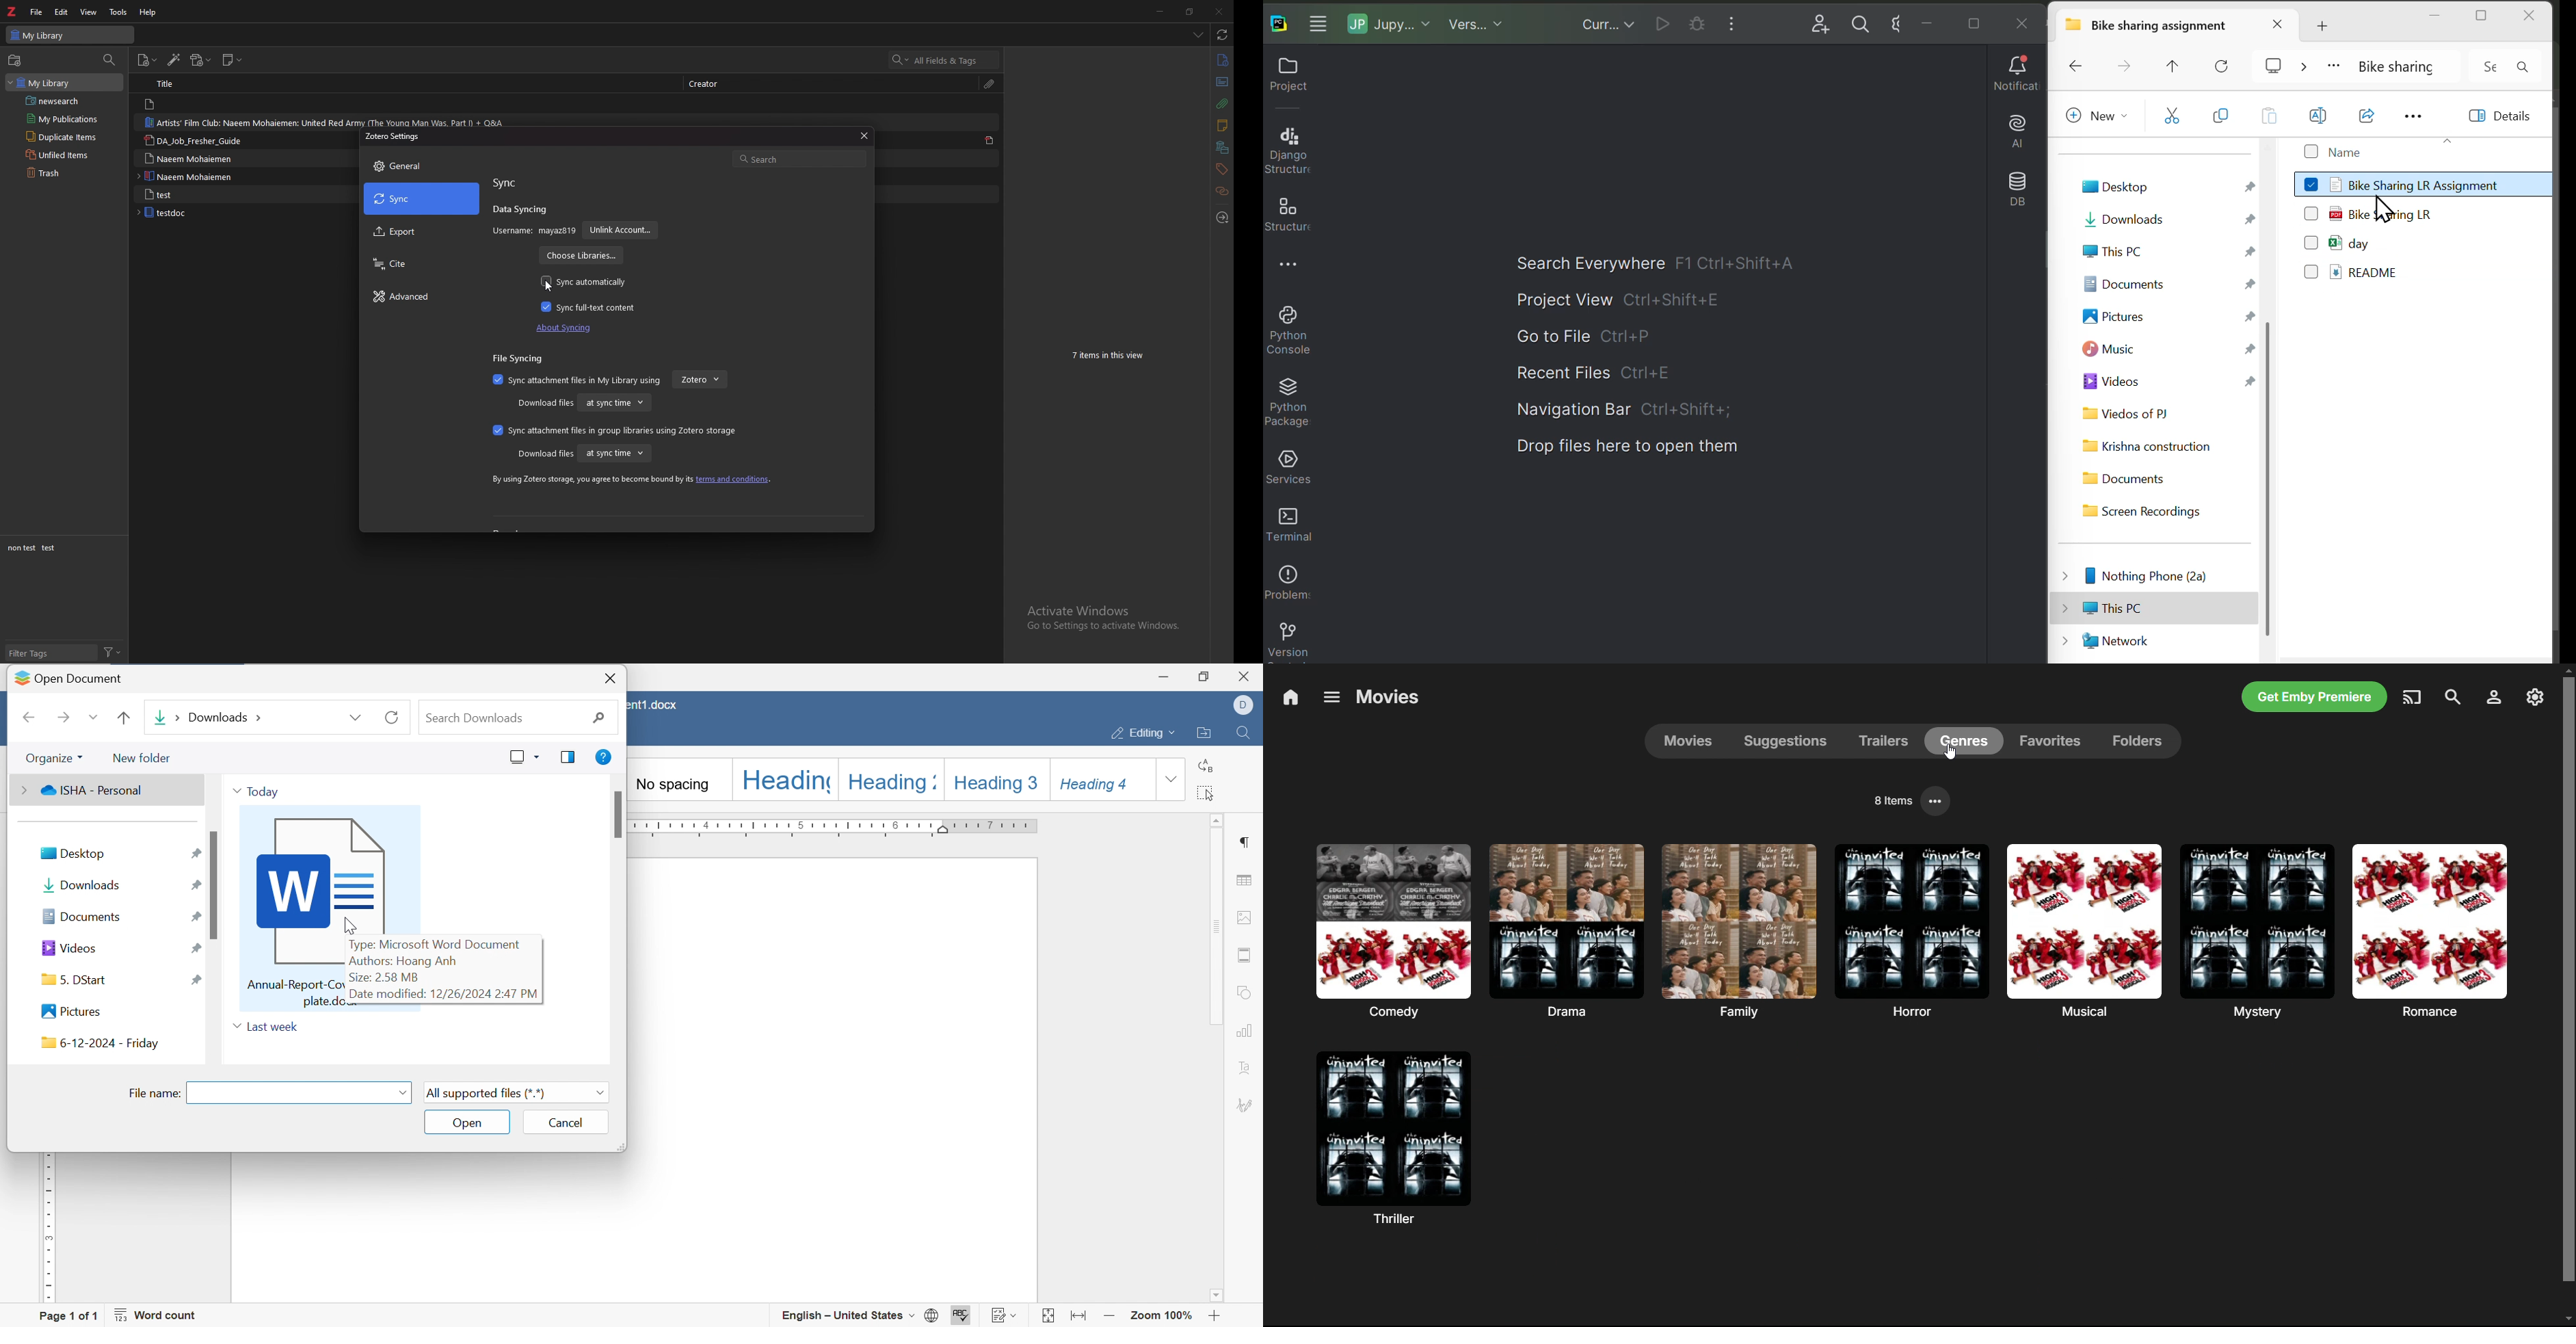 The height and width of the screenshot is (1344, 2576). What do you see at coordinates (1109, 1318) in the screenshot?
I see `zoom out` at bounding box center [1109, 1318].